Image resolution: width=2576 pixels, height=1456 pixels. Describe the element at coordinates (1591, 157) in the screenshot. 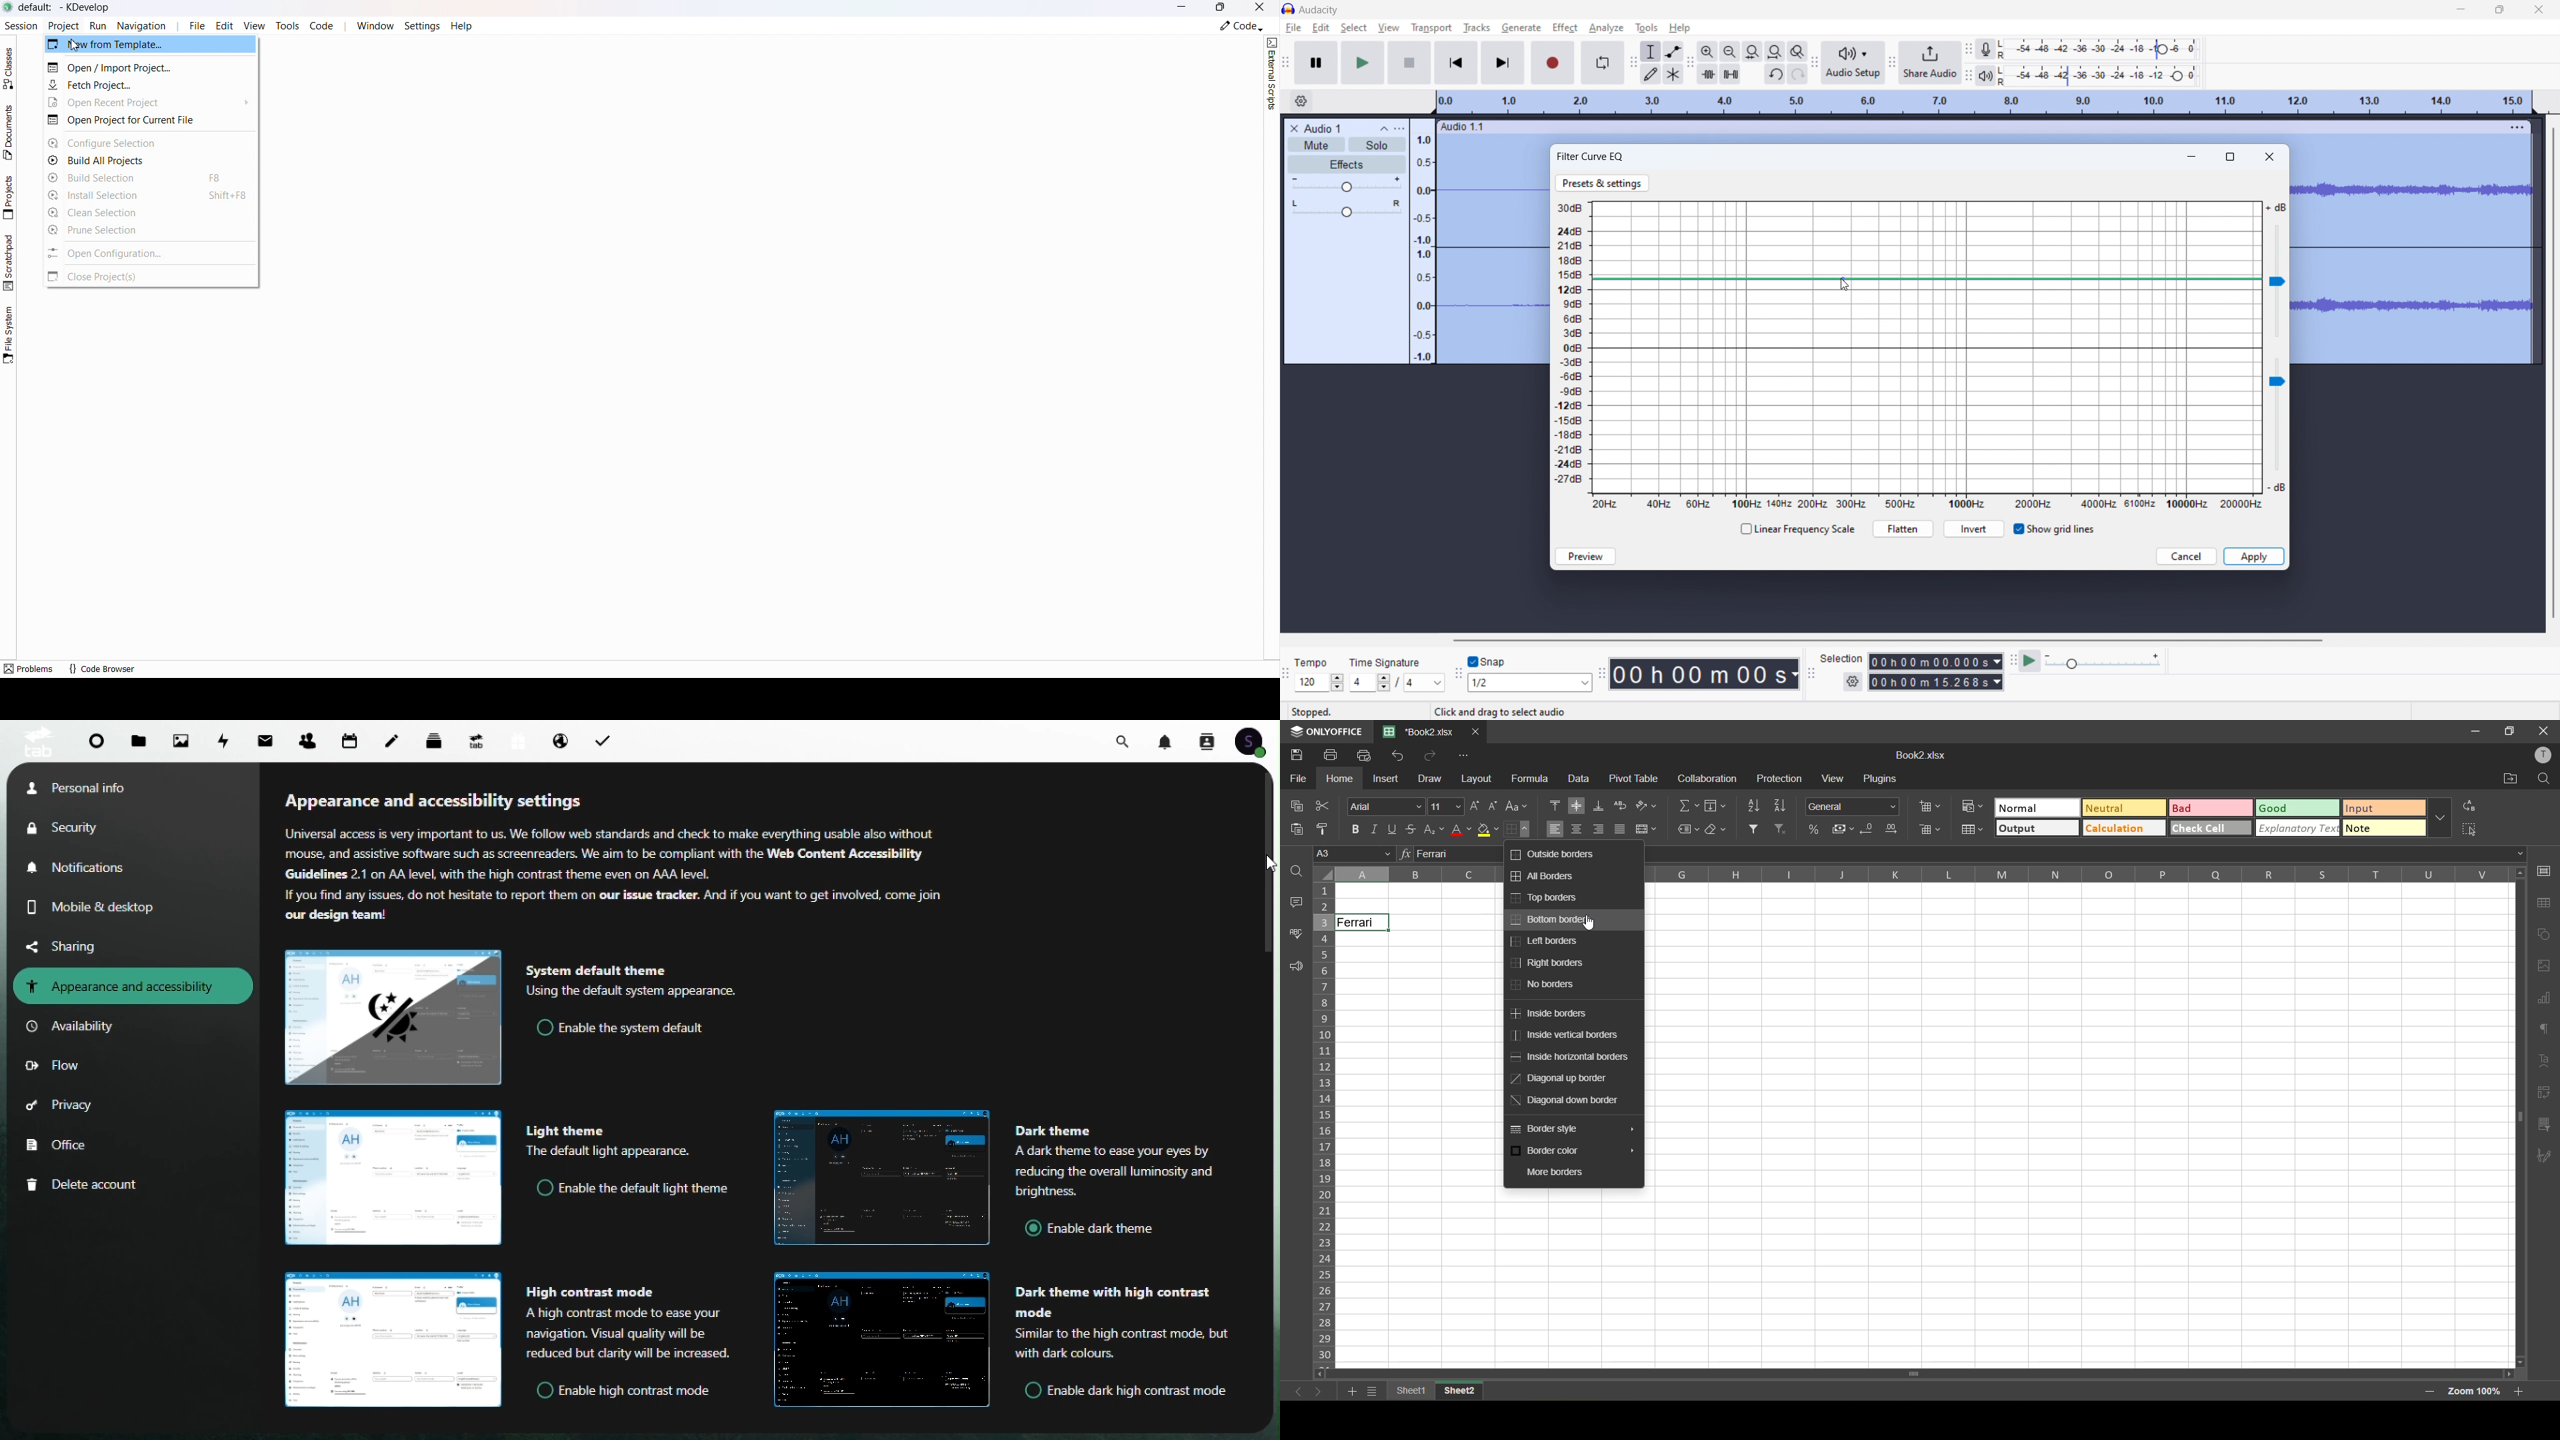

I see `filter curve EQ ` at that location.